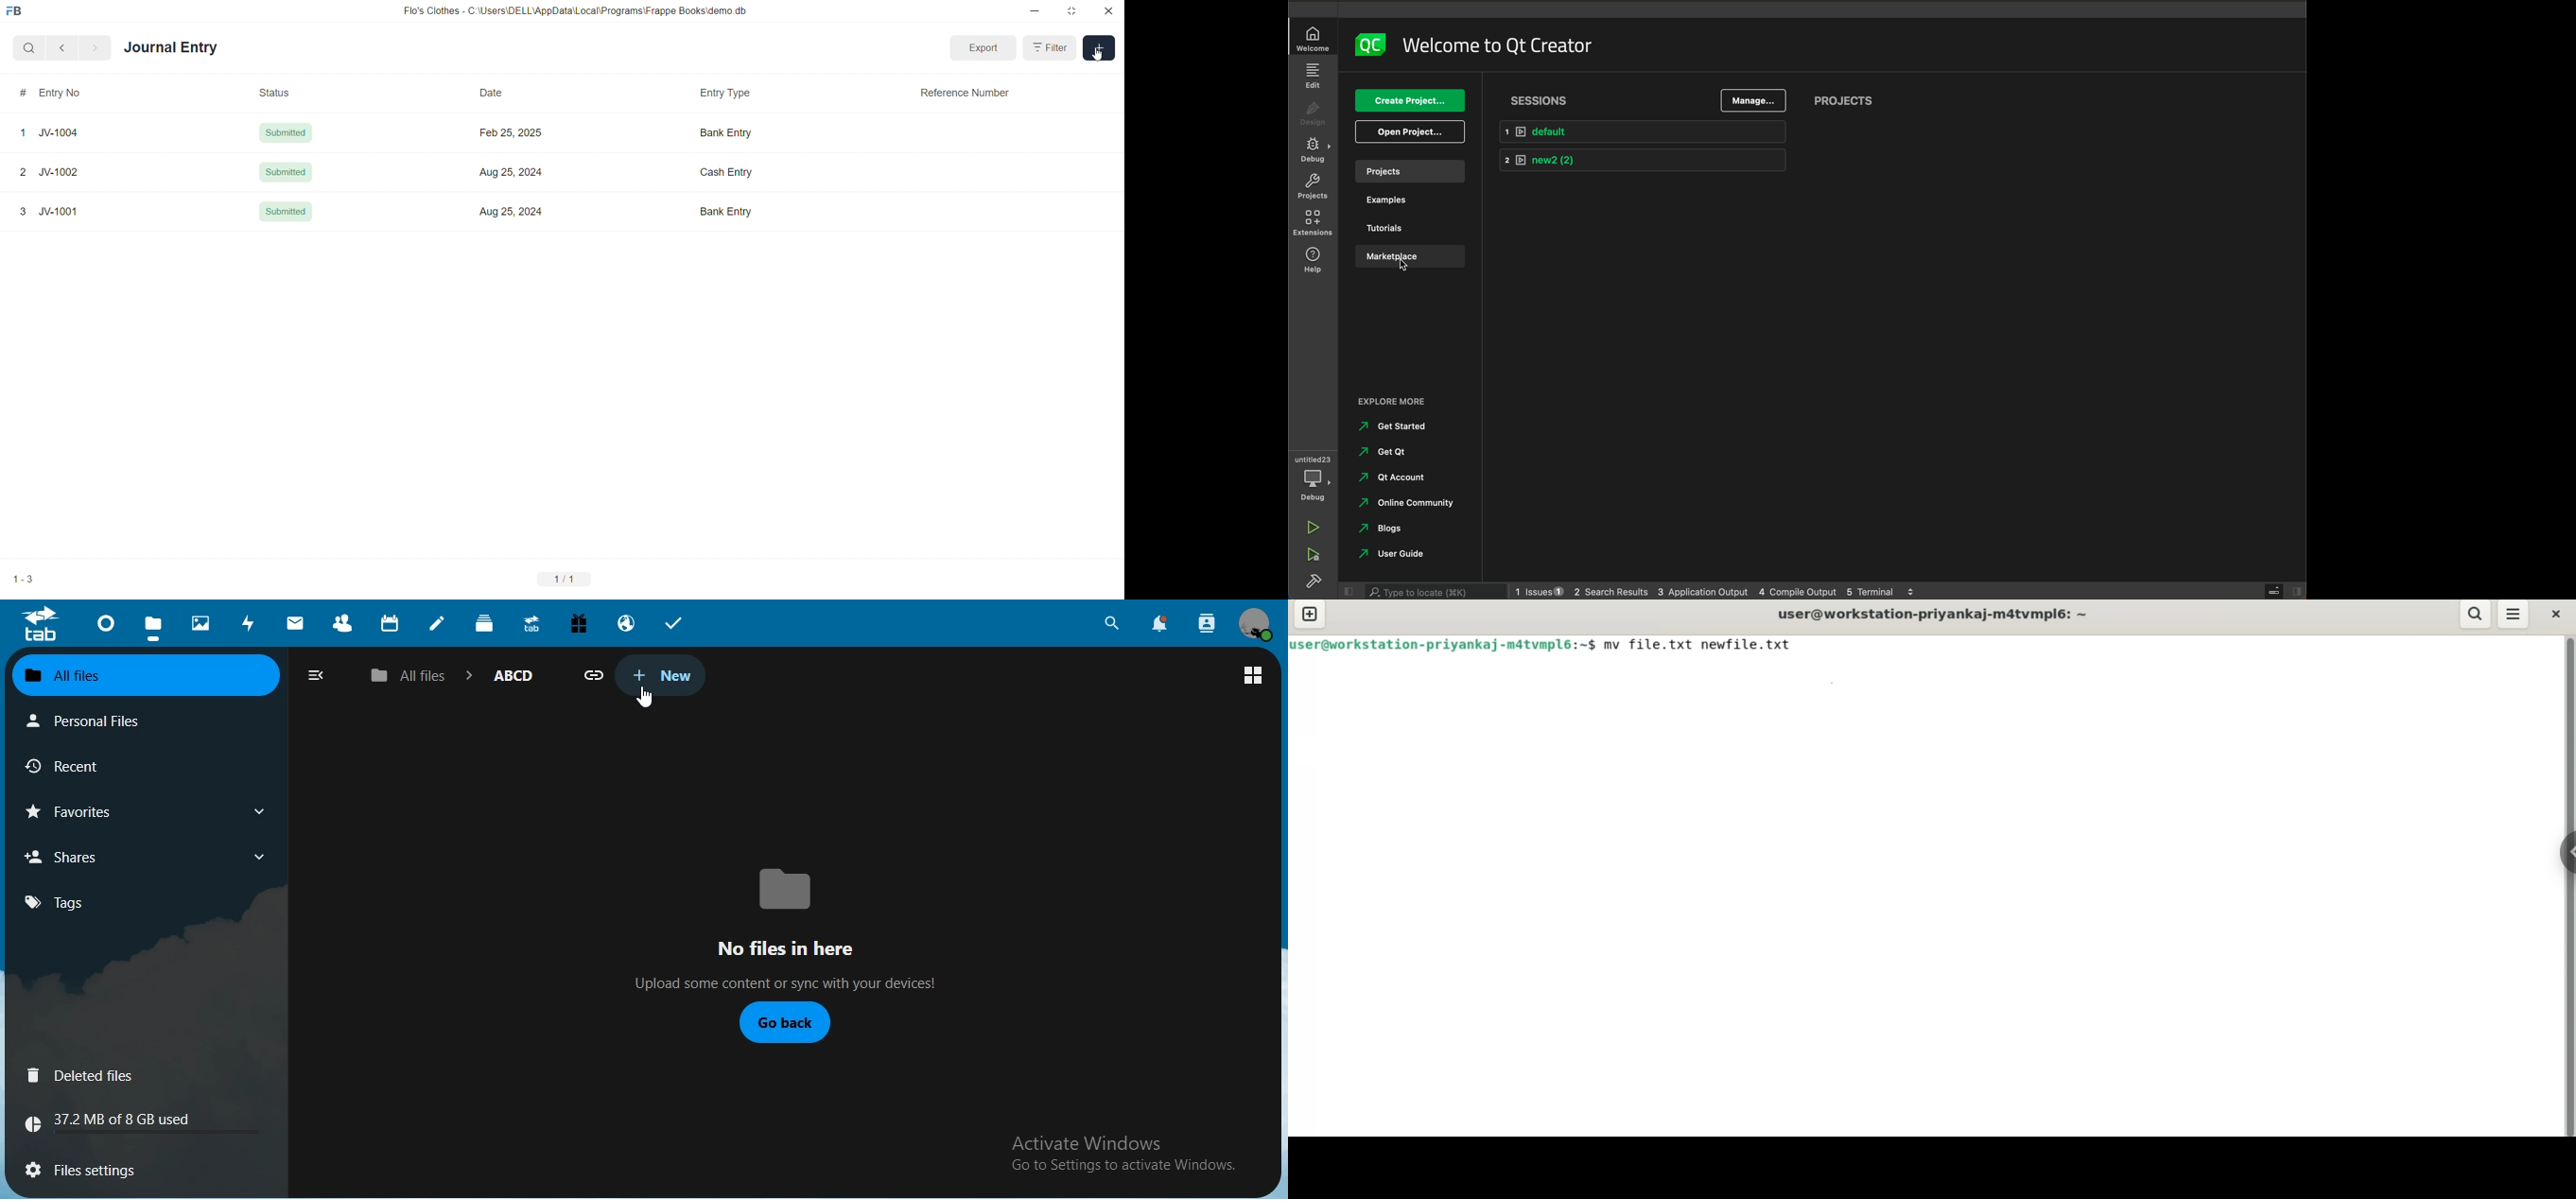 The height and width of the screenshot is (1204, 2576). Describe the element at coordinates (1101, 58) in the screenshot. I see `cursor` at that location.